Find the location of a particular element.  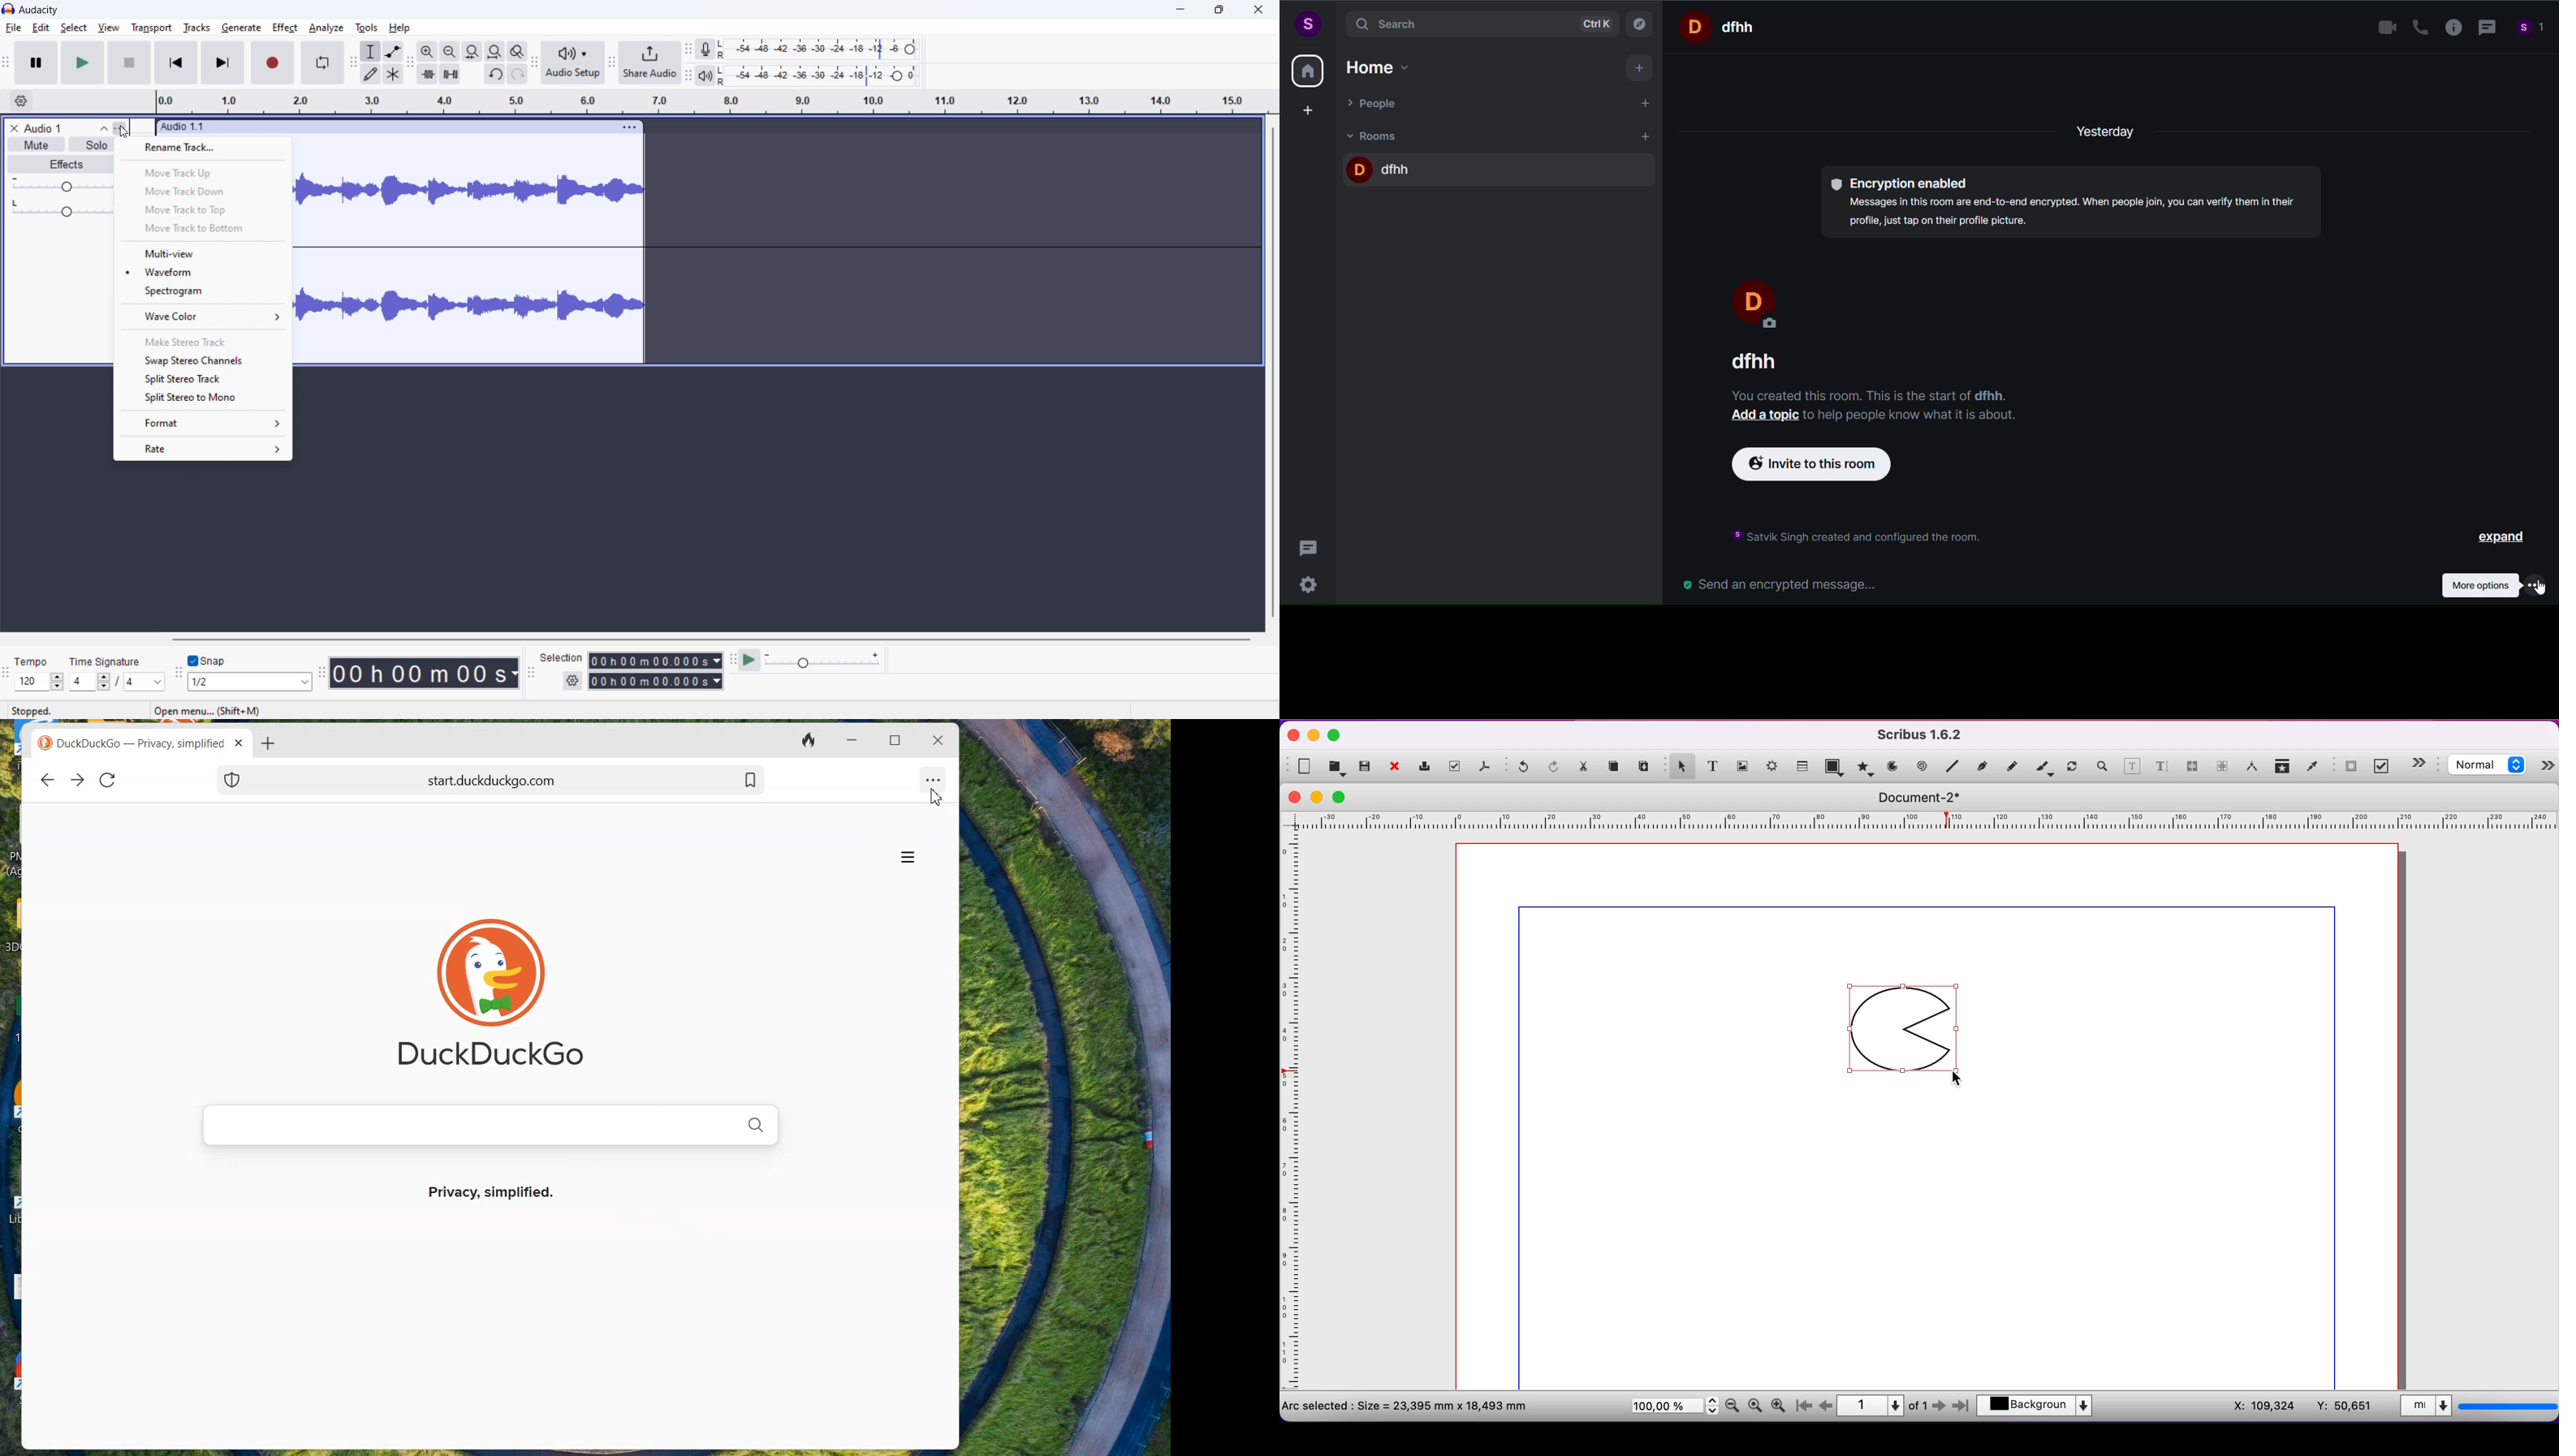

minimize is located at coordinates (1314, 735).